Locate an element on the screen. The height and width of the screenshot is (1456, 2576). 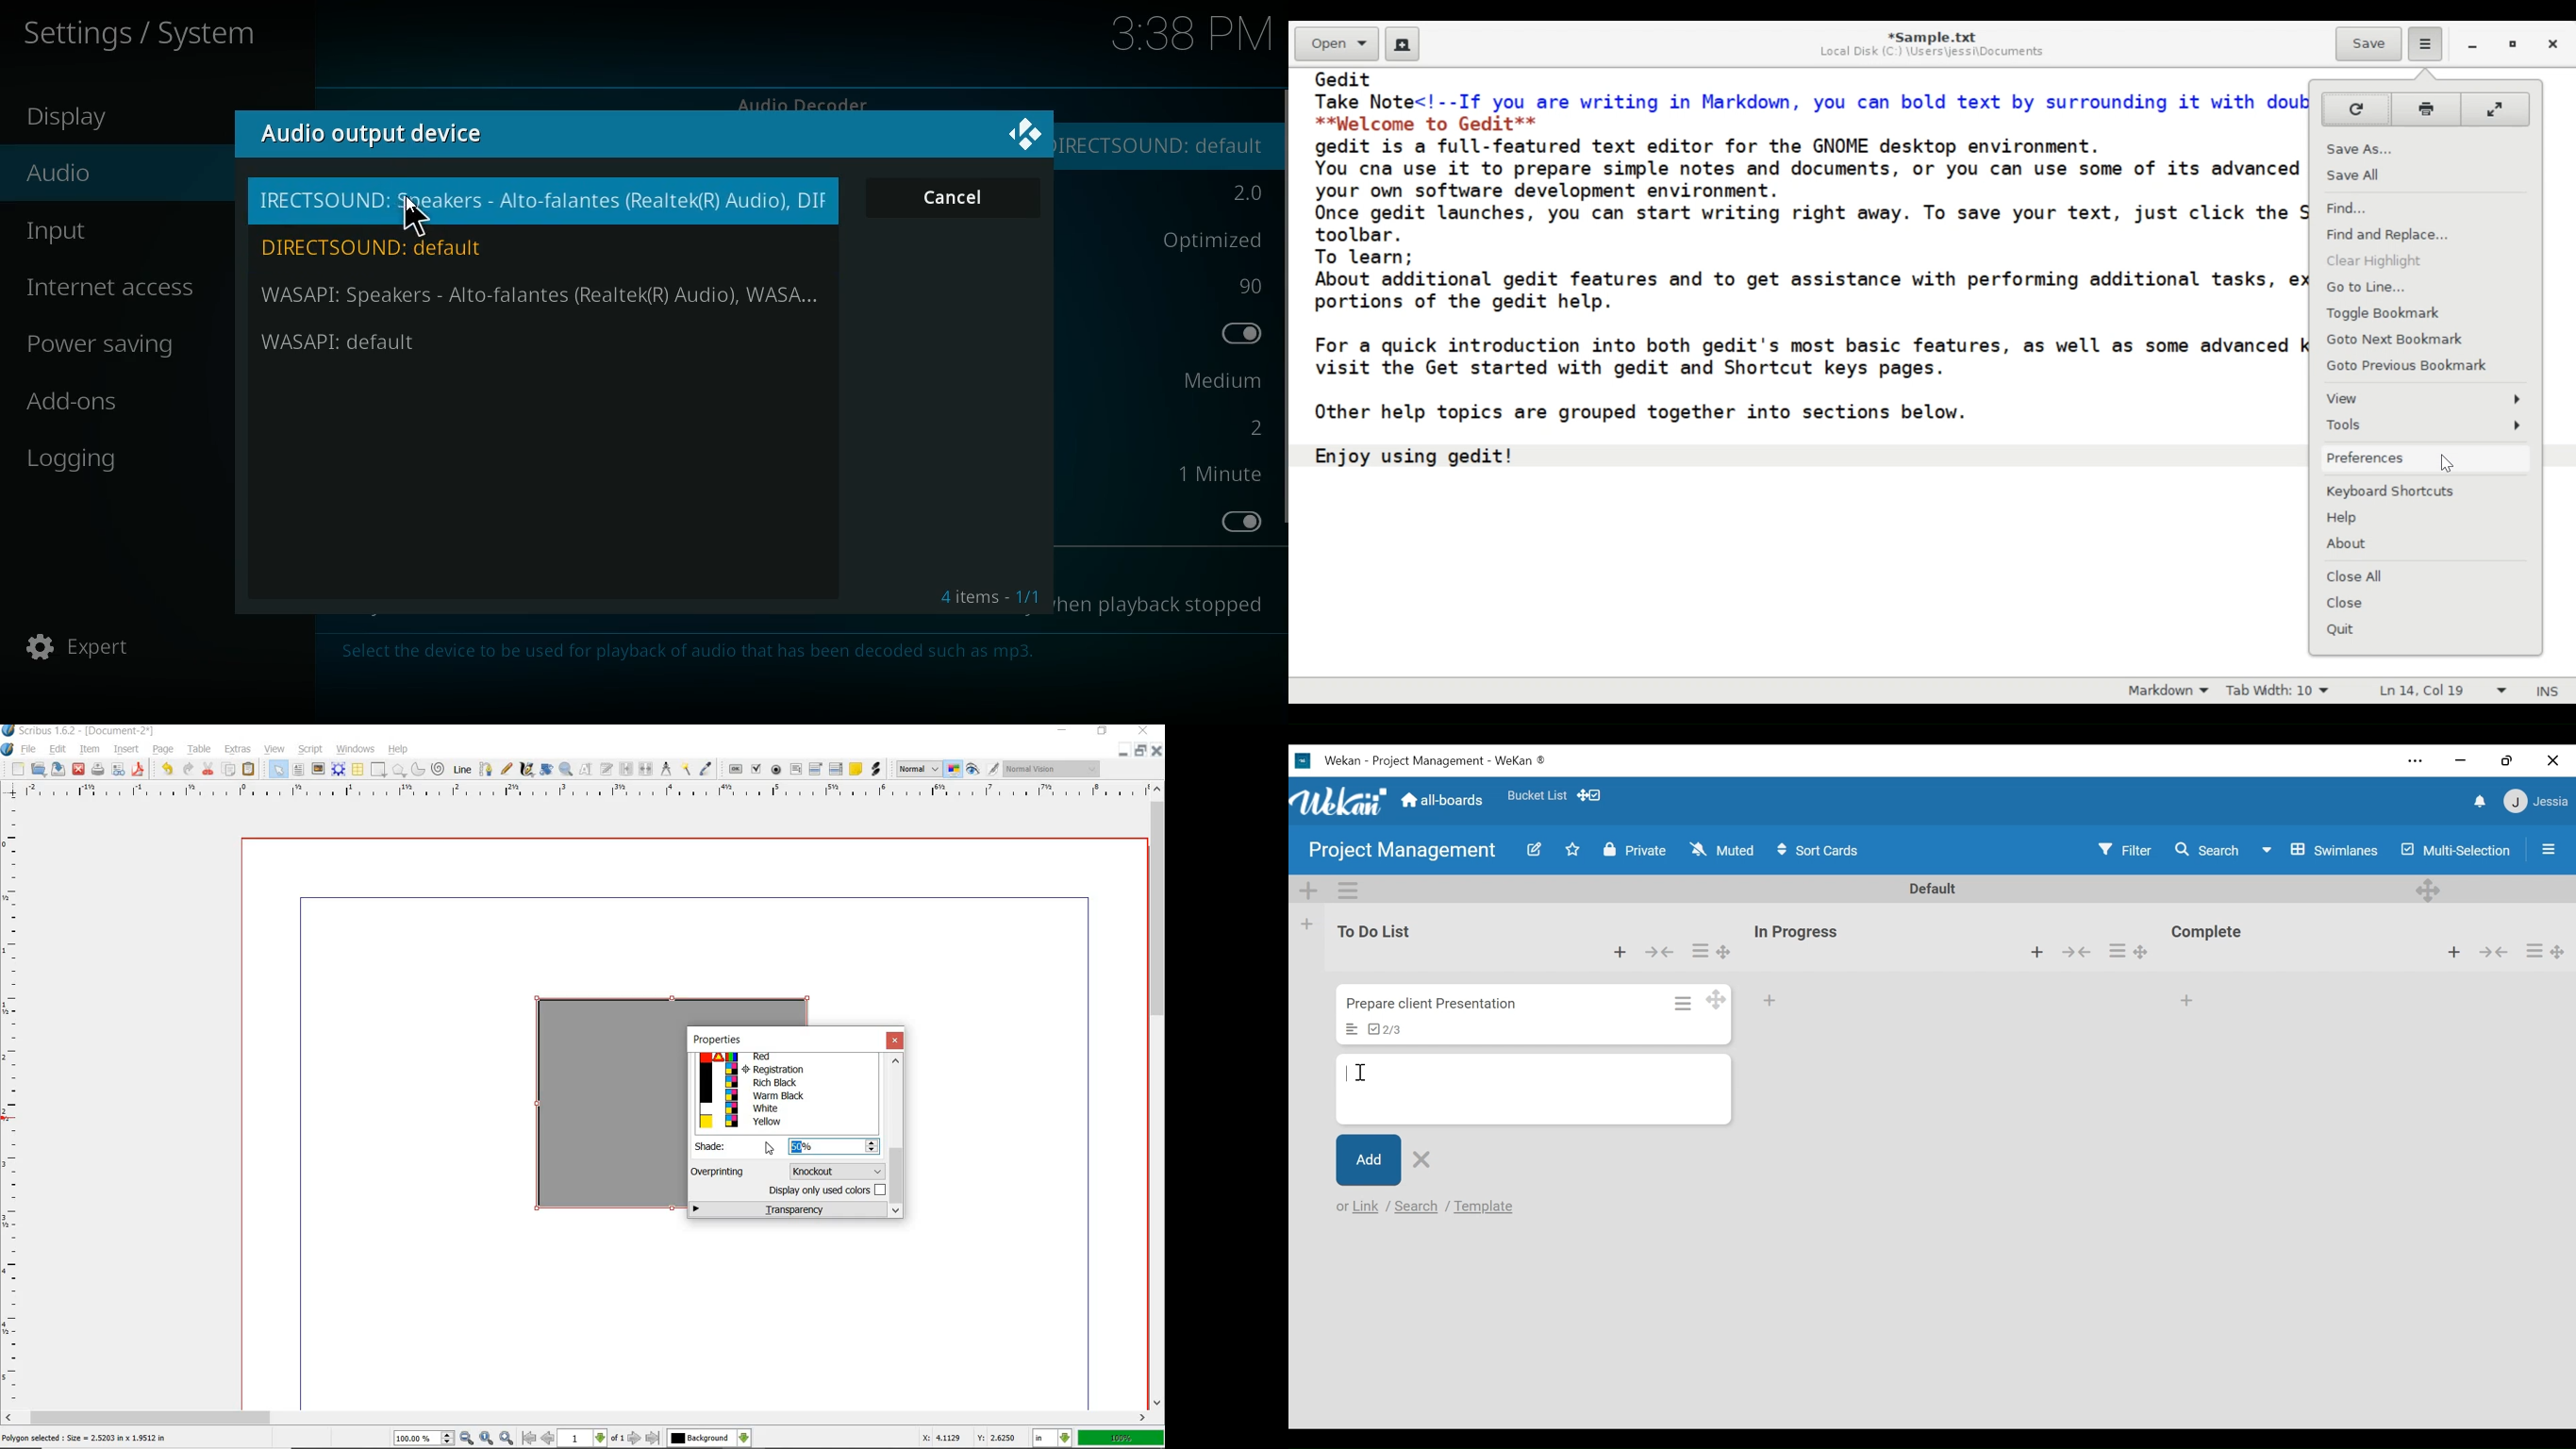
RESTORE is located at coordinates (1138, 753).